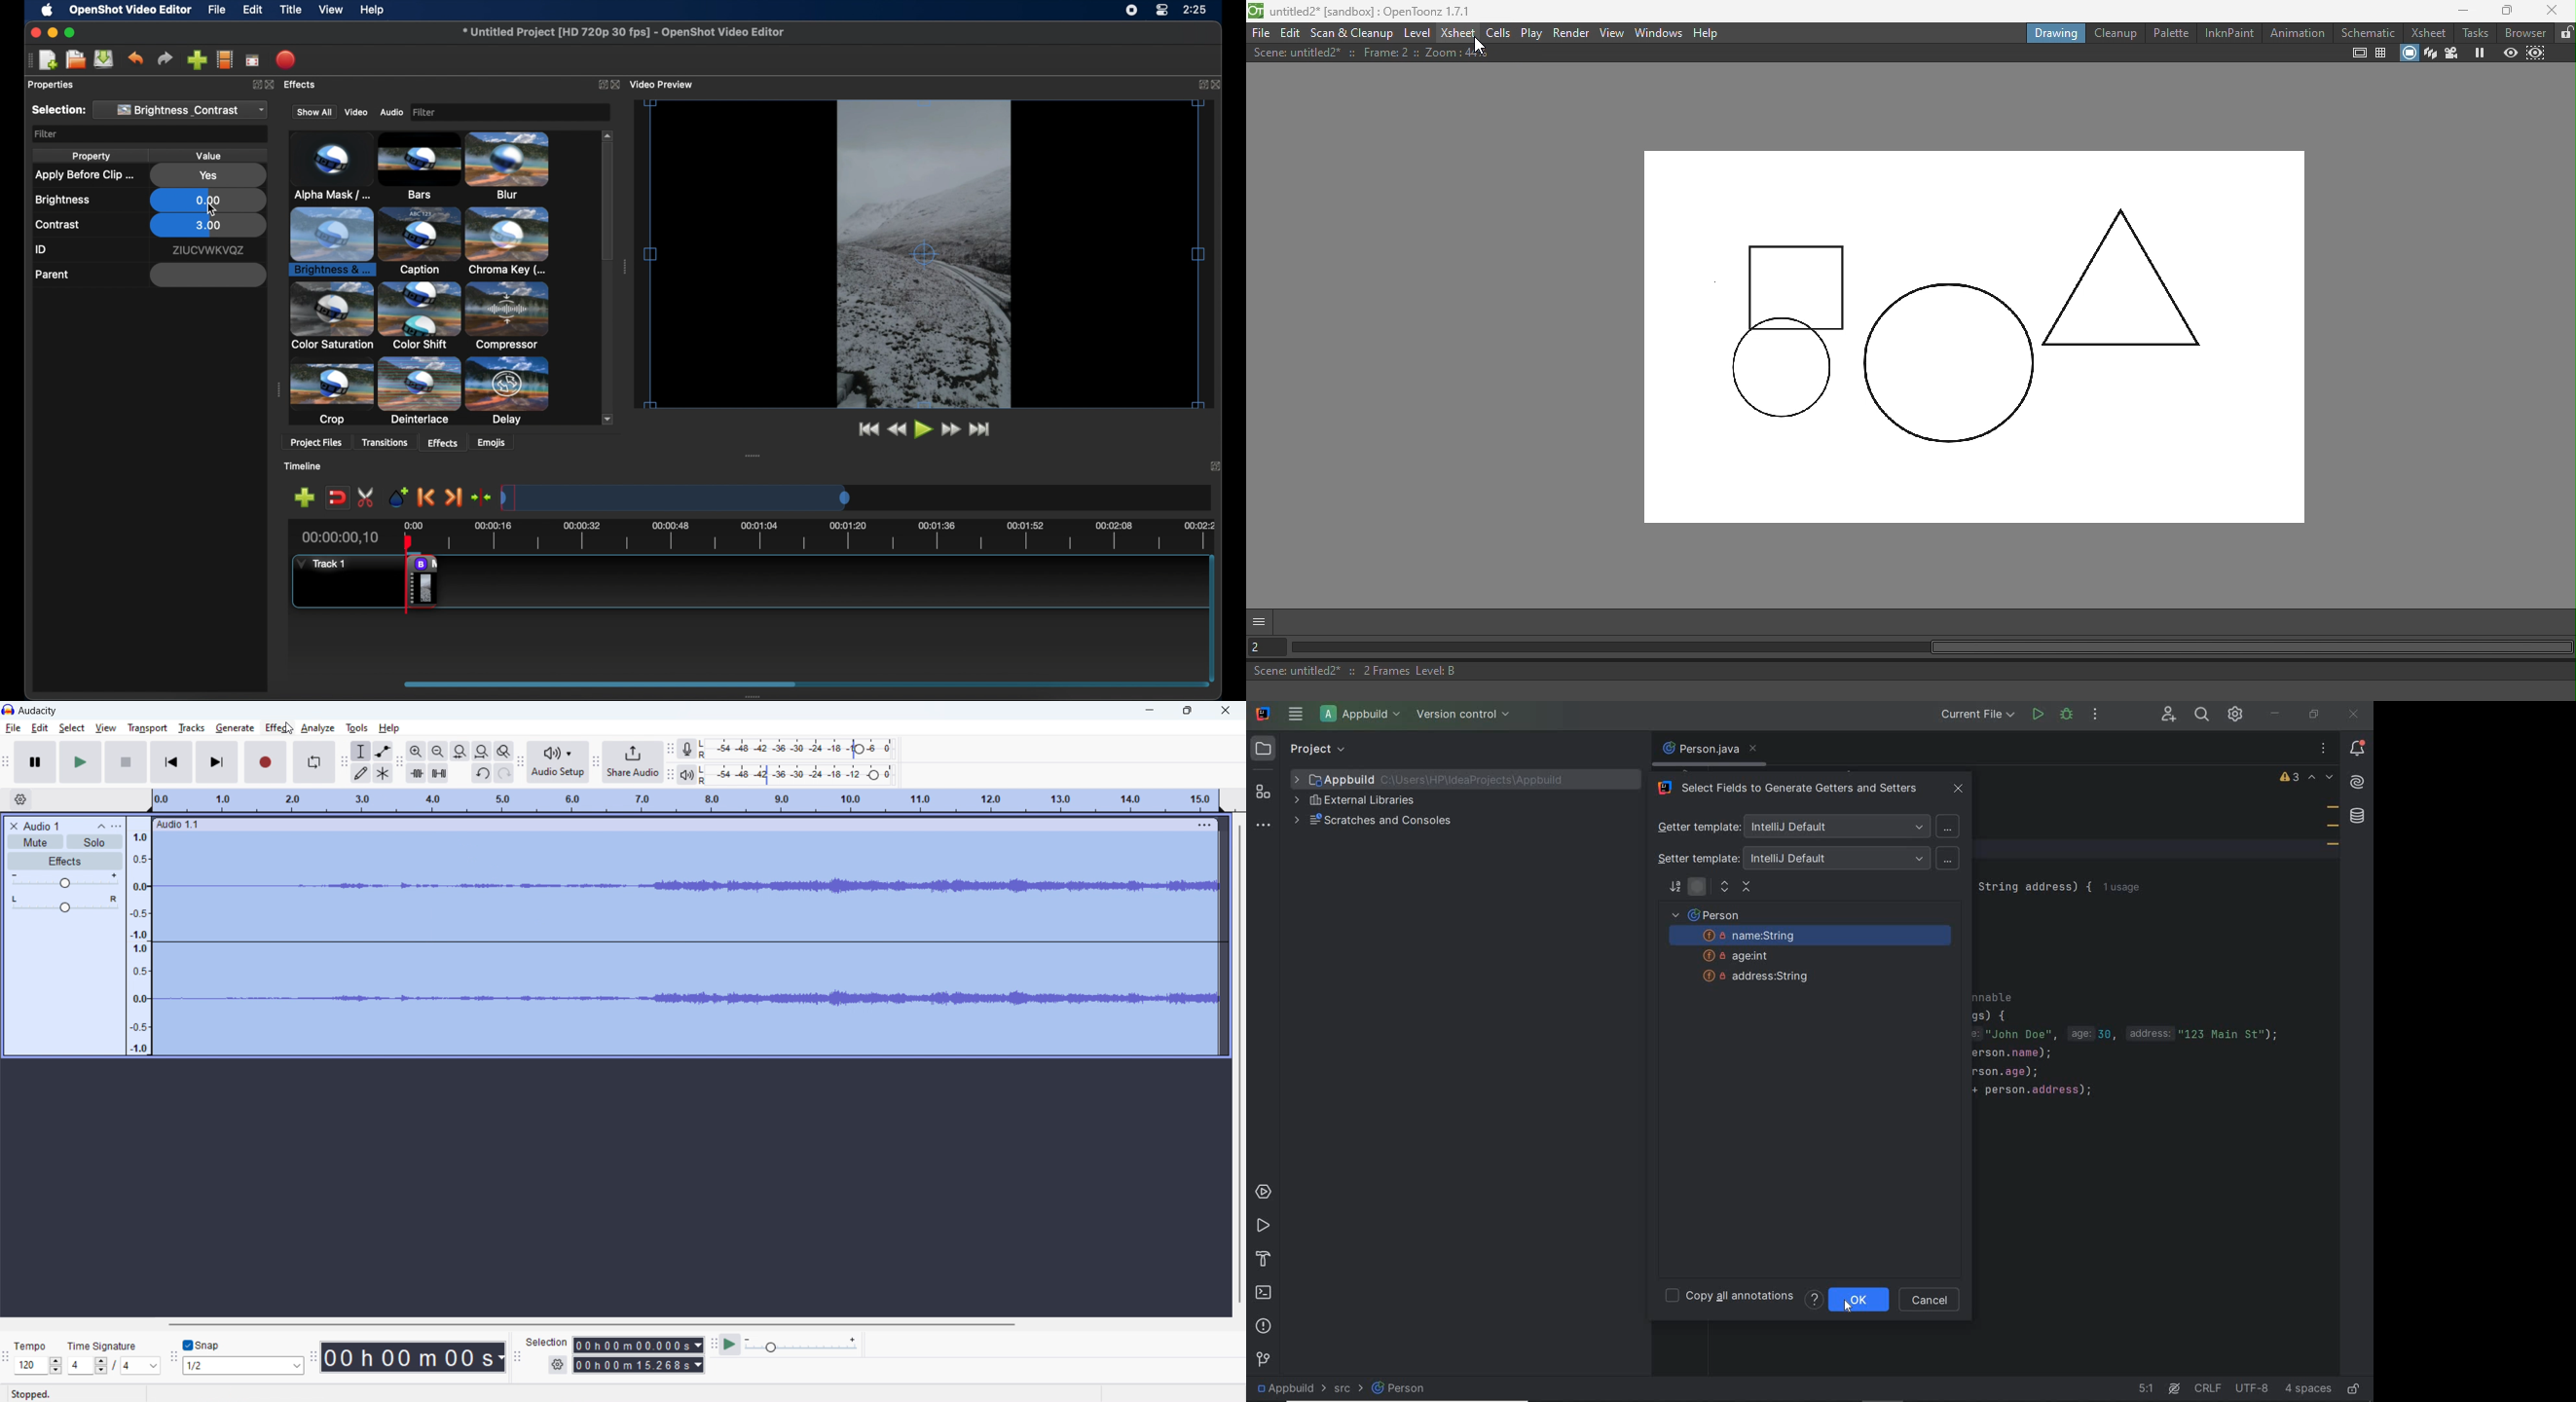 This screenshot has height=1428, width=2576. Describe the element at coordinates (1931, 1301) in the screenshot. I see `cancel` at that location.